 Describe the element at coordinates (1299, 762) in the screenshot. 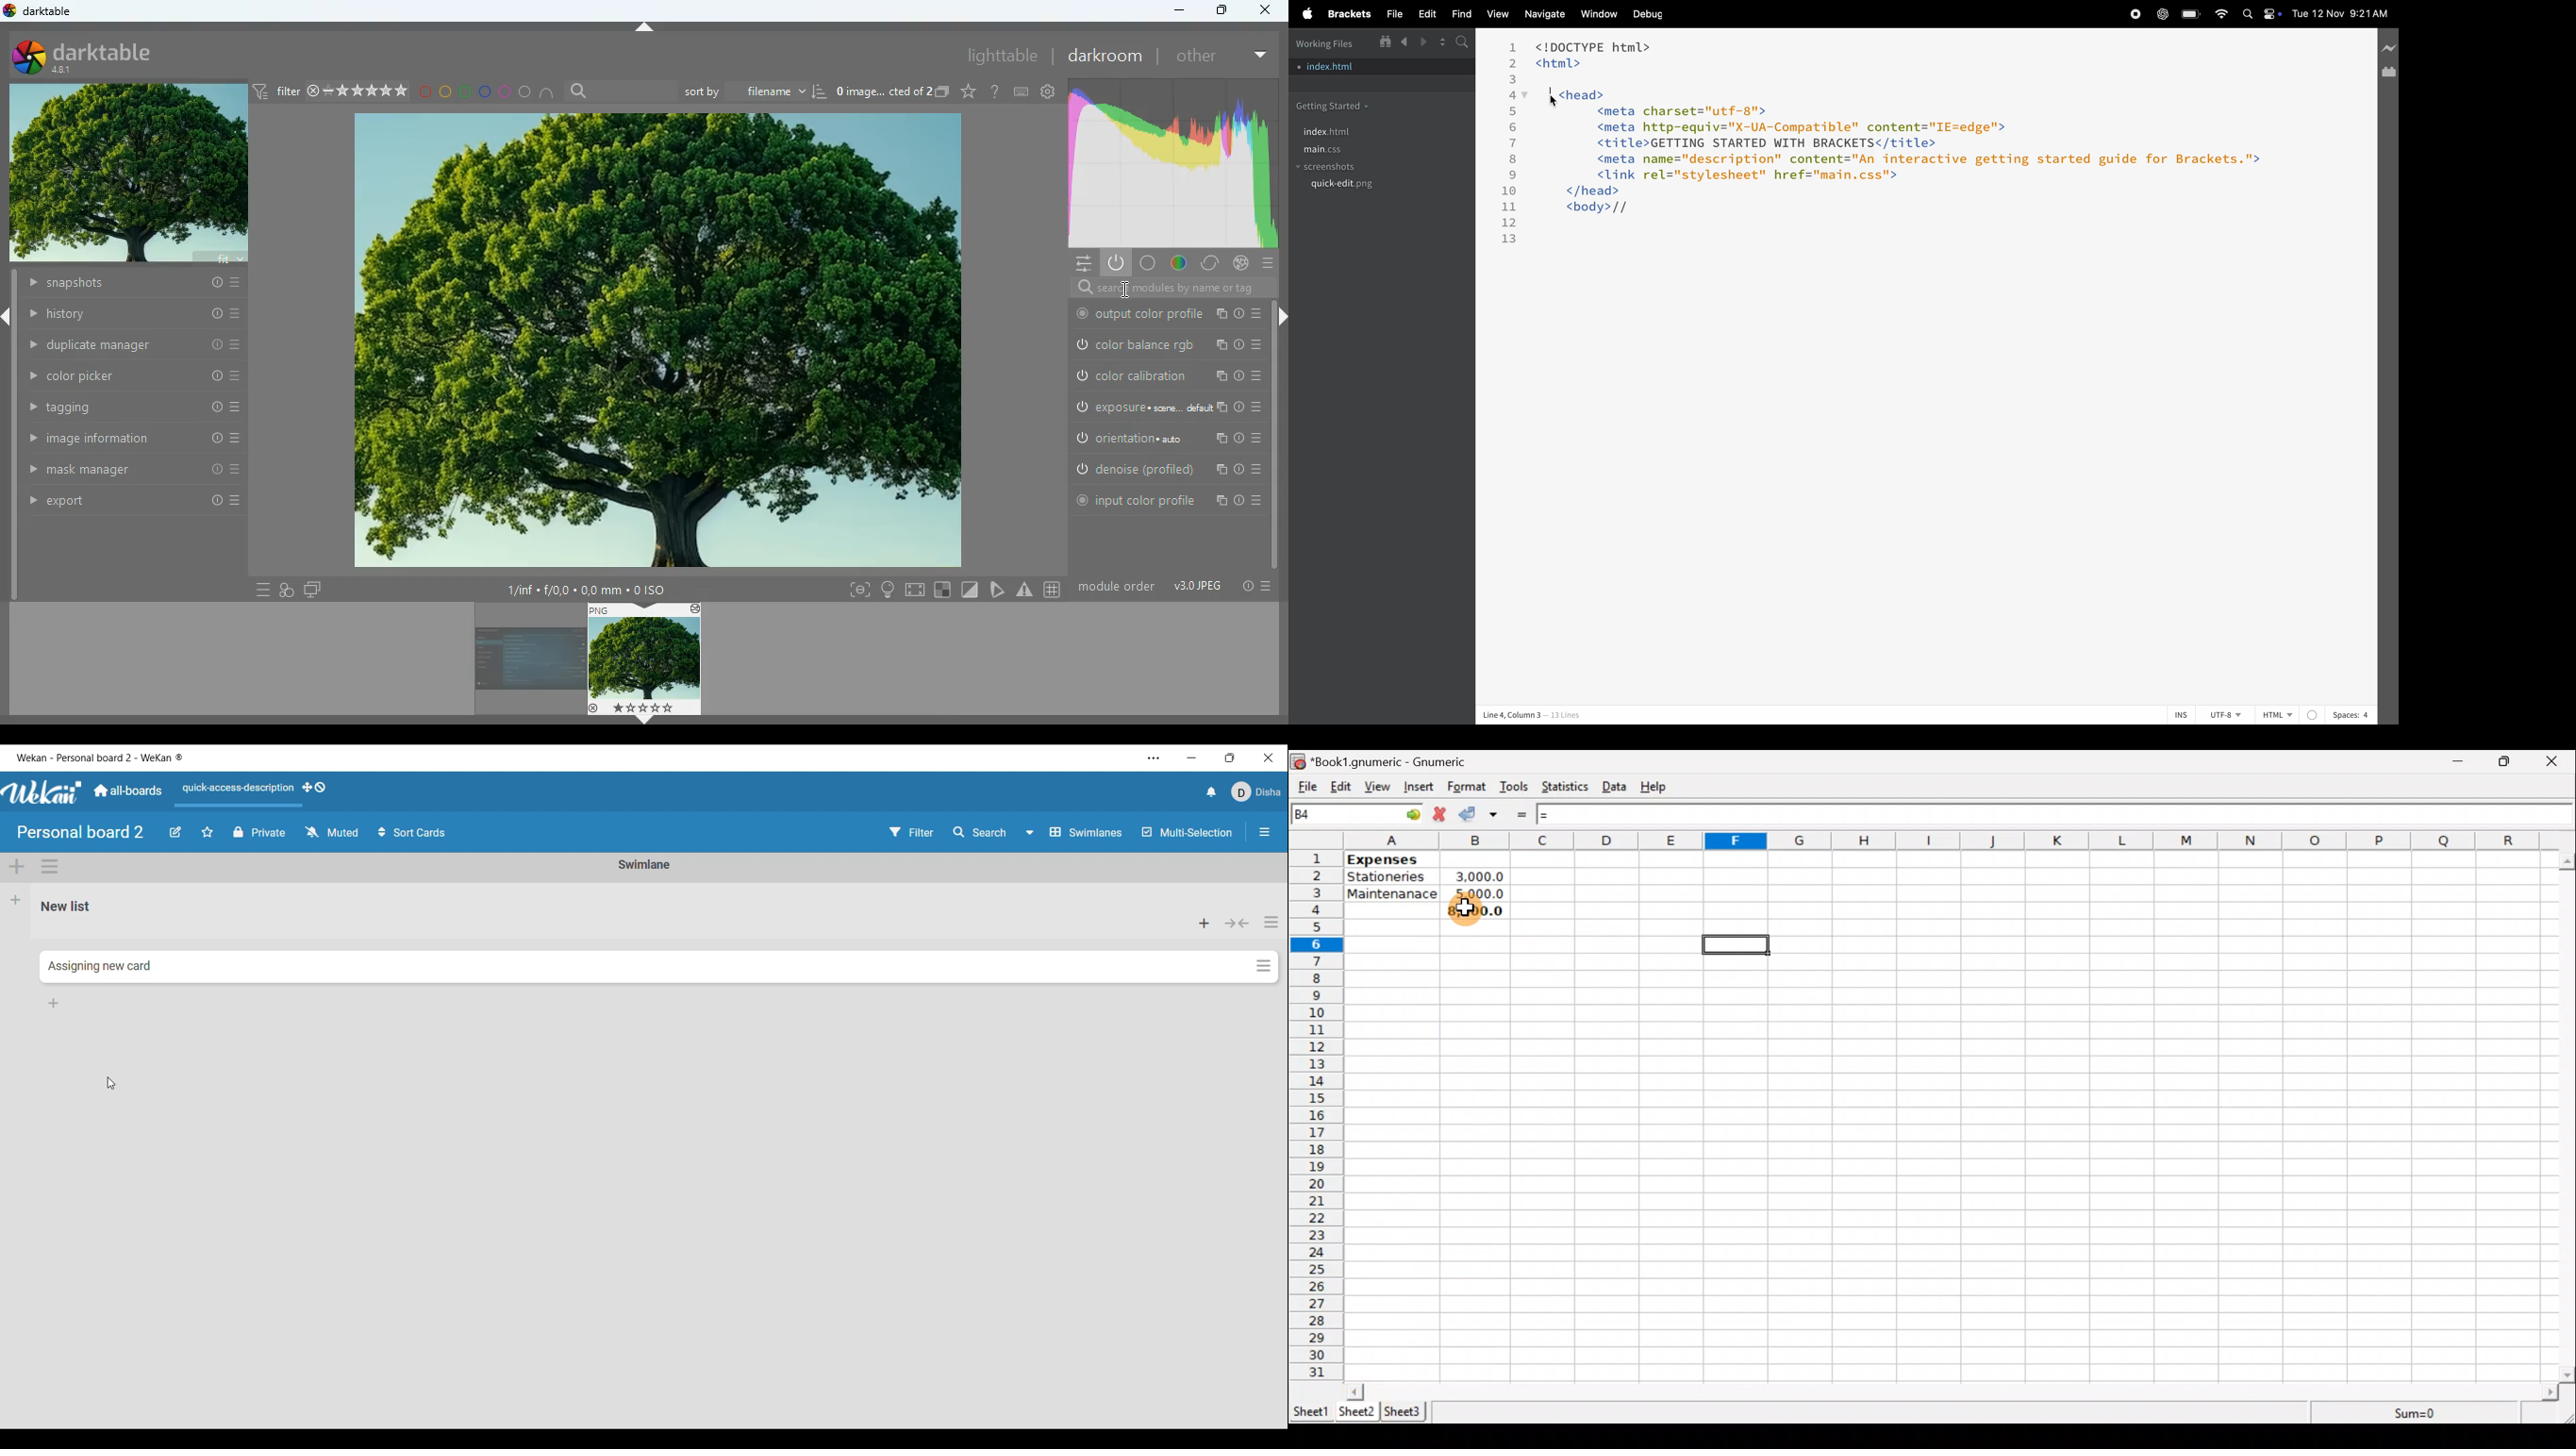

I see `icon` at that location.